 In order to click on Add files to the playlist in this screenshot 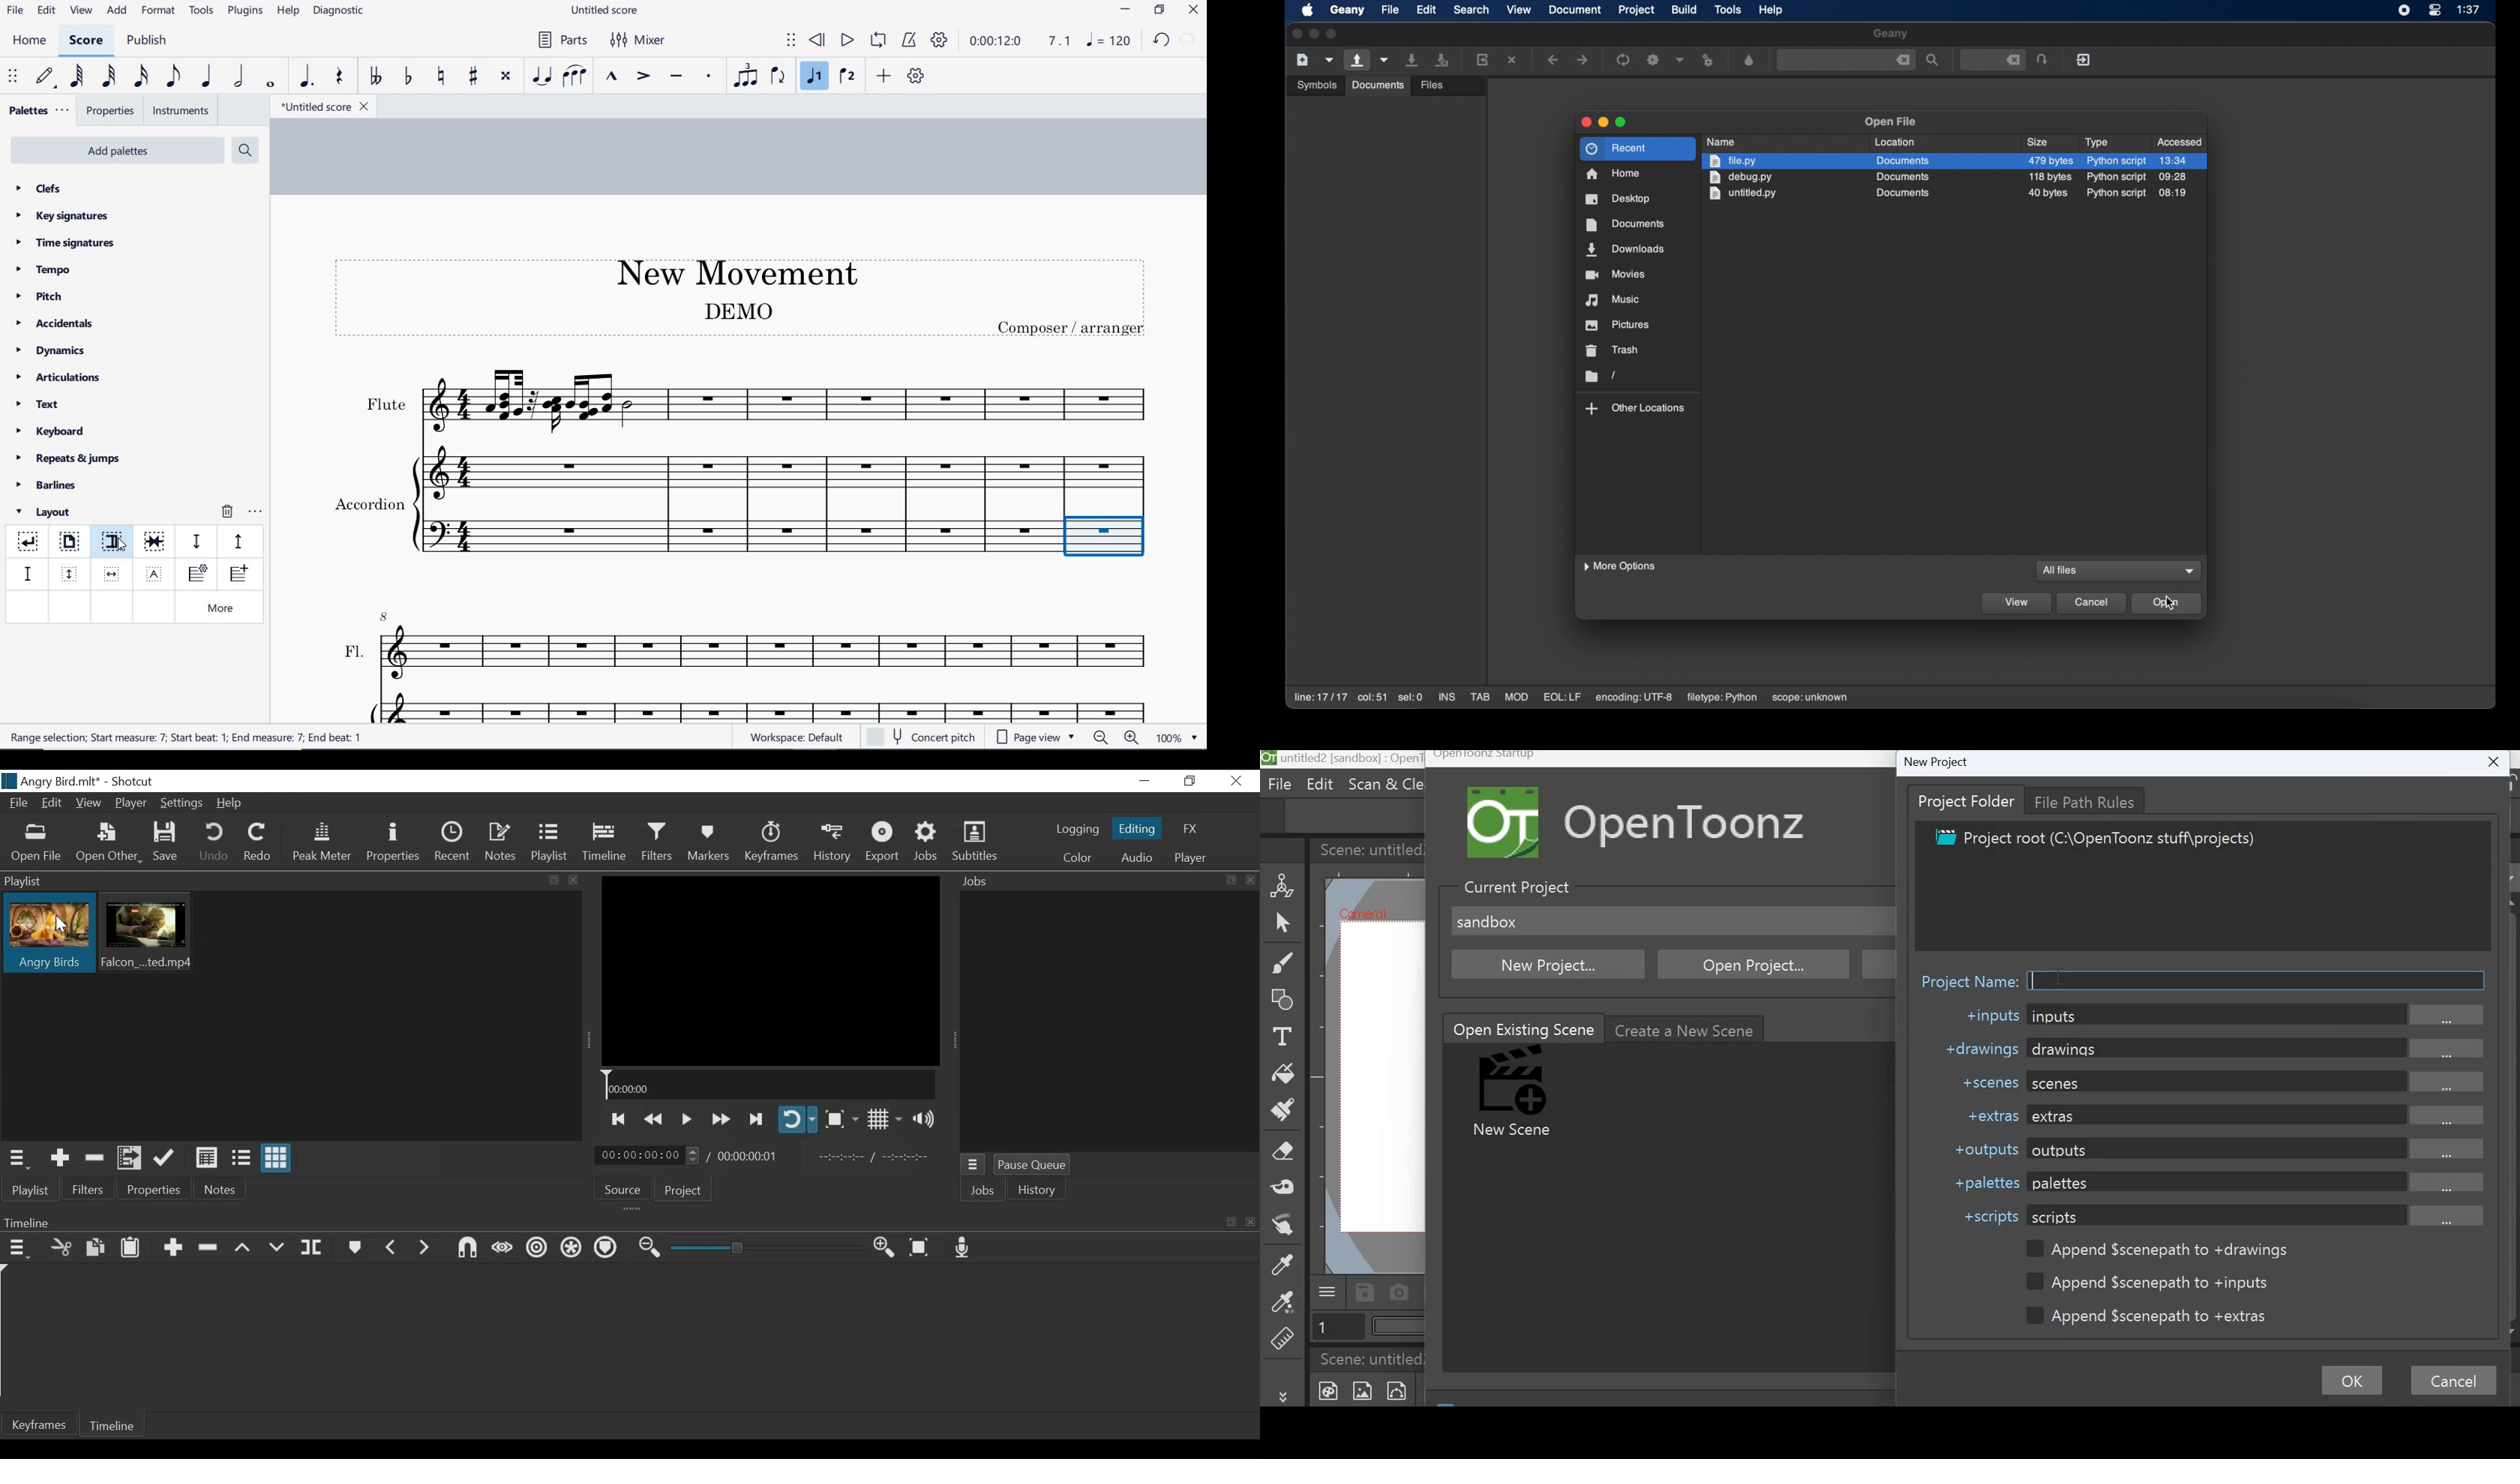, I will do `click(131, 1158)`.